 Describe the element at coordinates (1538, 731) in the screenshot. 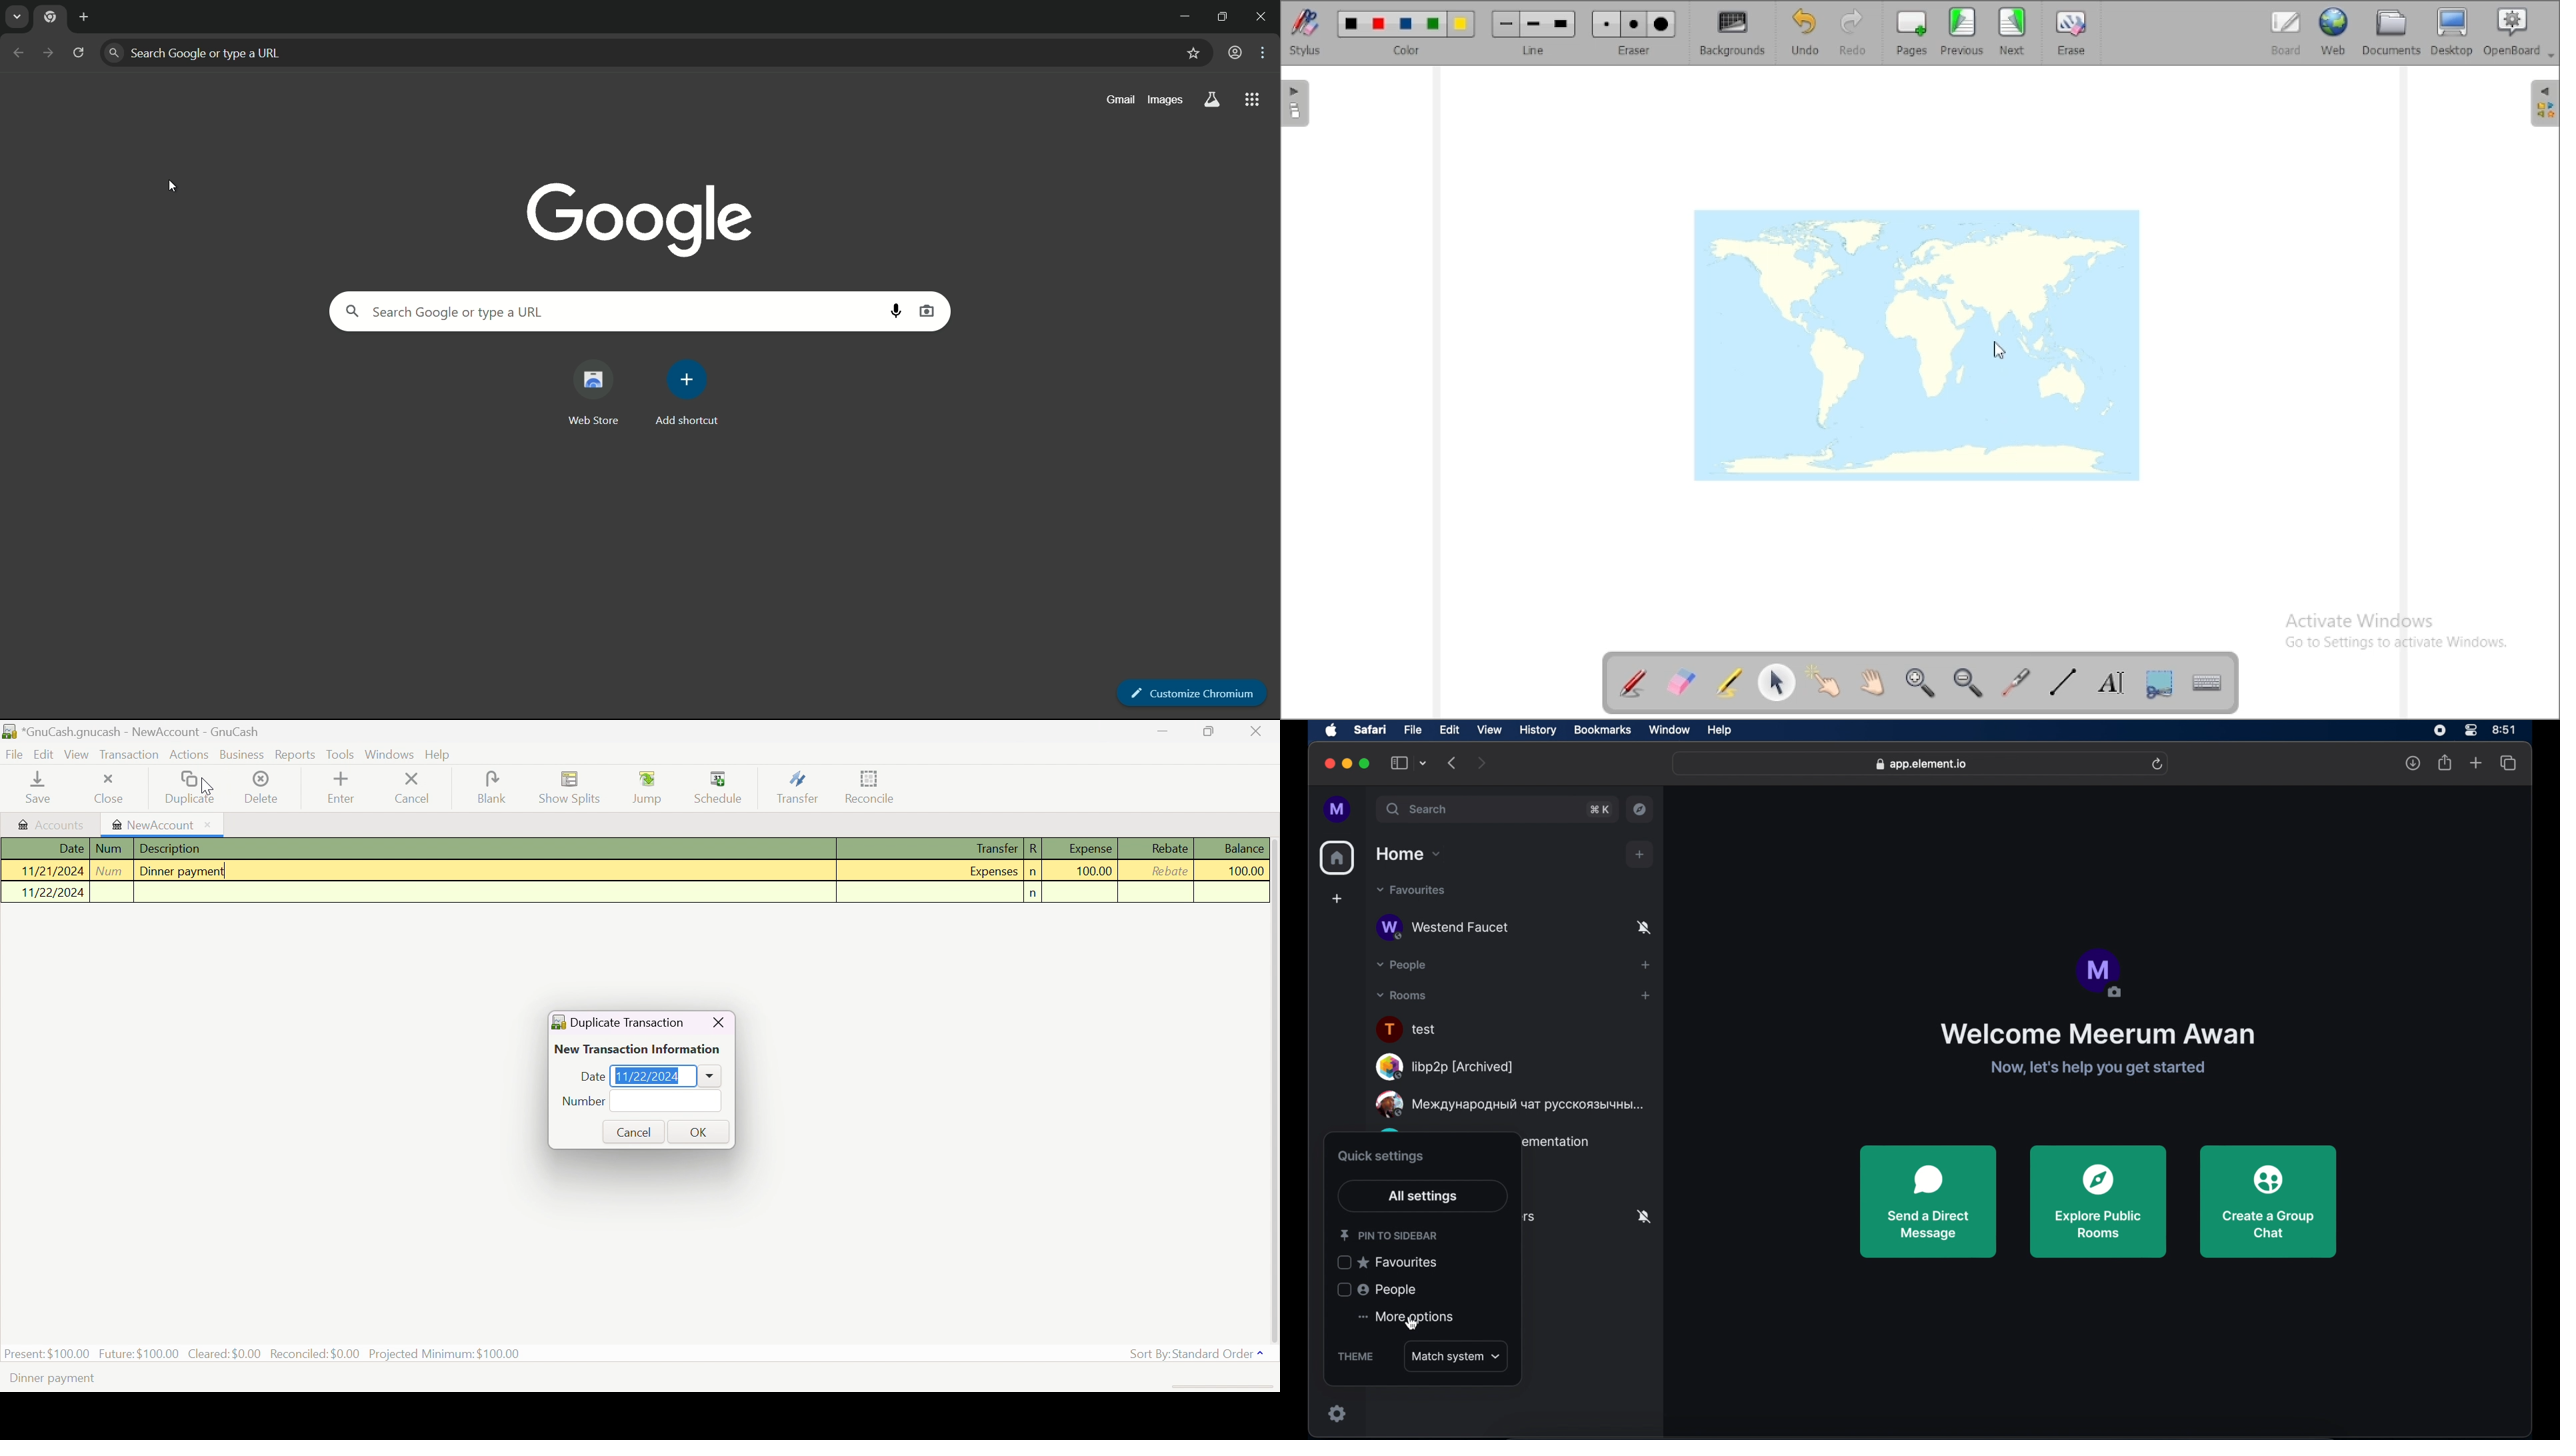

I see `history` at that location.